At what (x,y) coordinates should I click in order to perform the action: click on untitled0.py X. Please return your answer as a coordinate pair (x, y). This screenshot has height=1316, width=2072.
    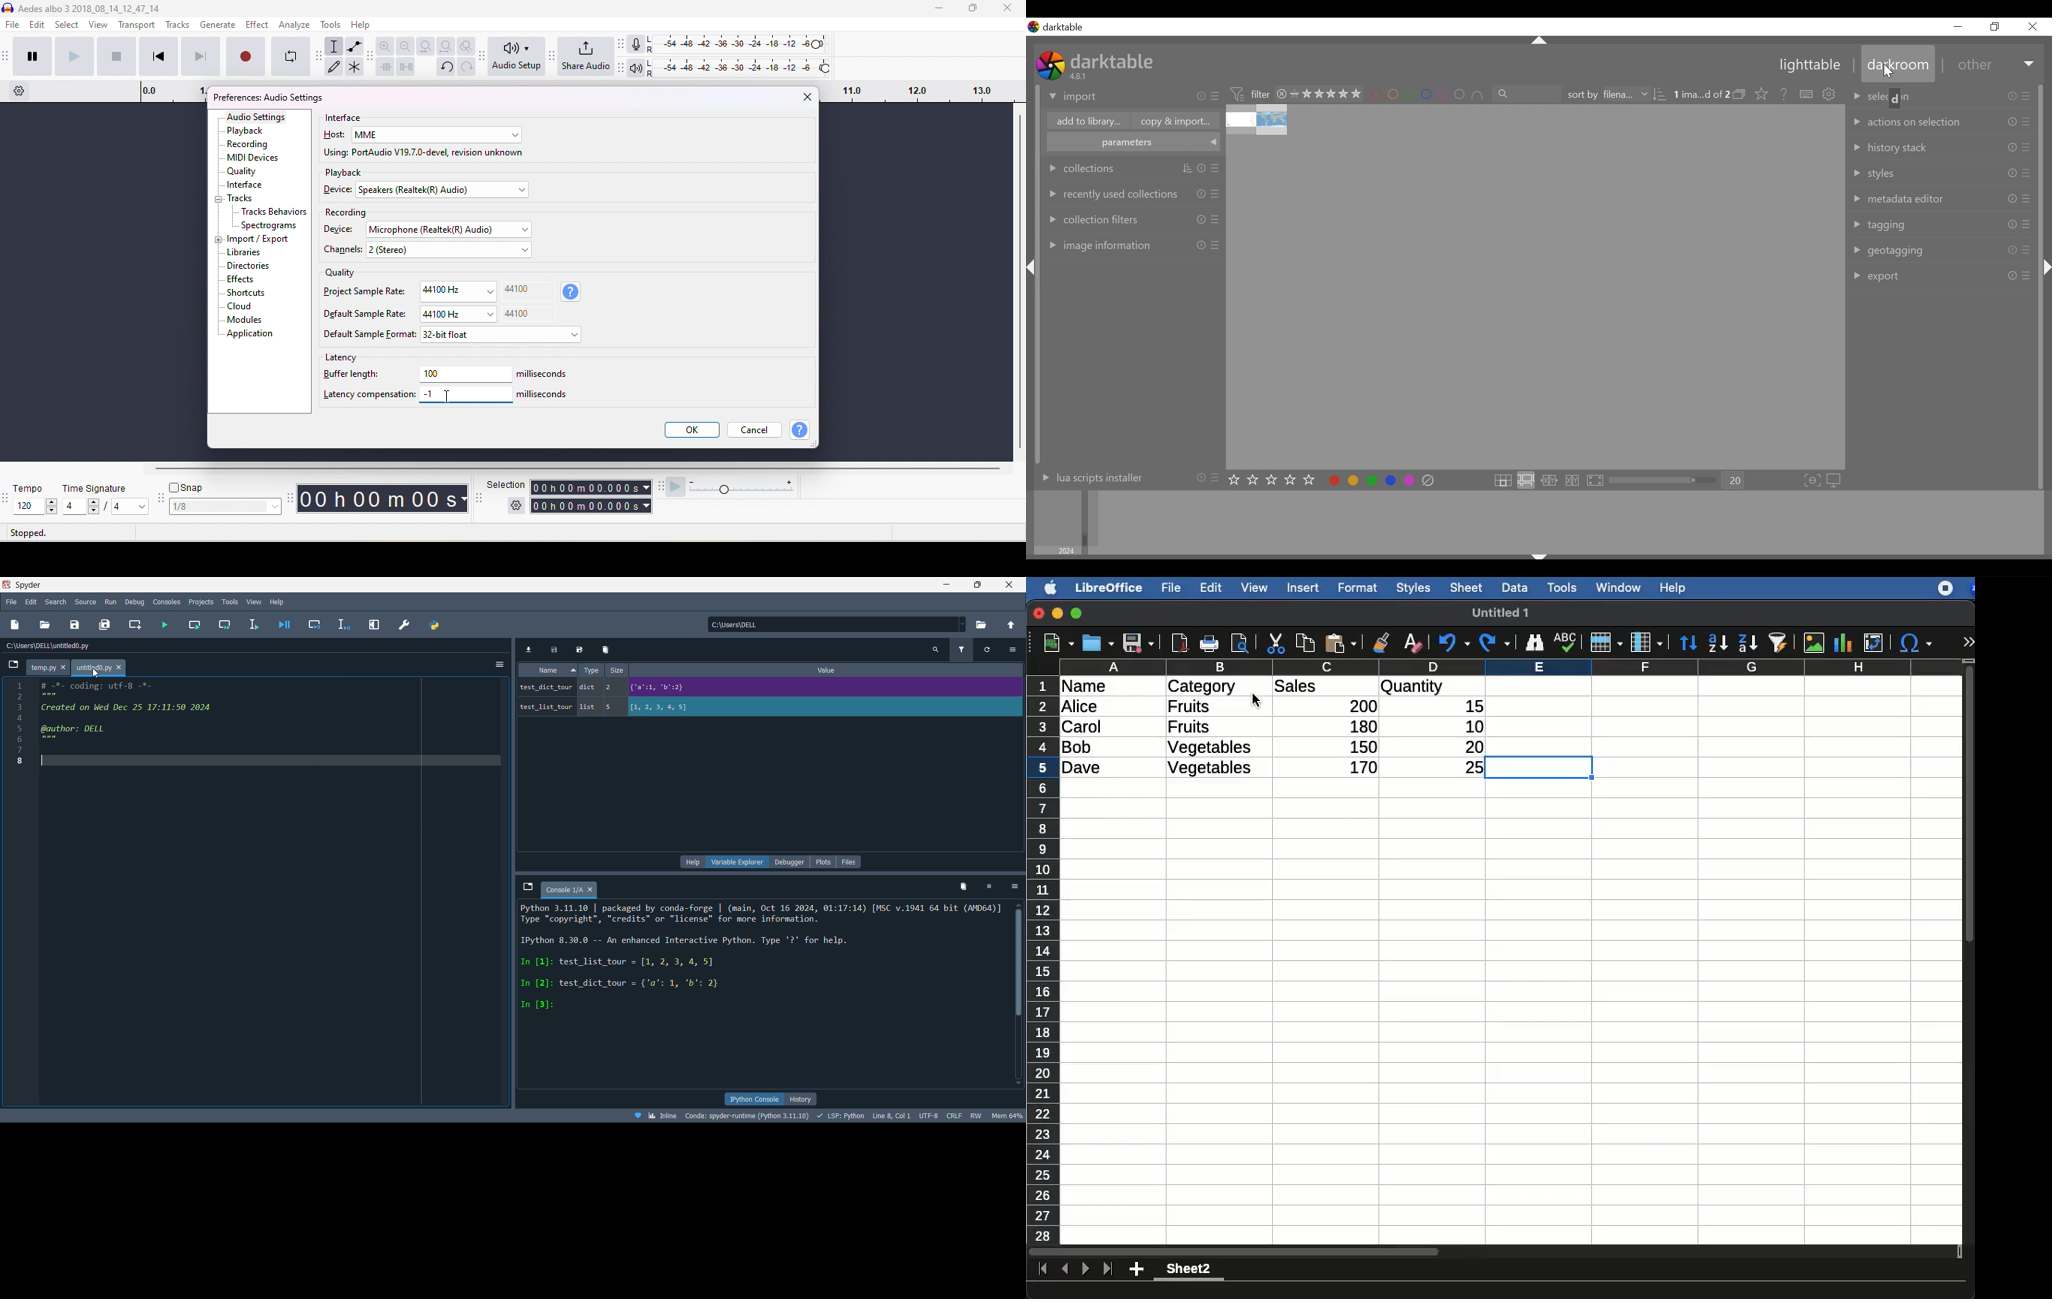
    Looking at the image, I should click on (101, 667).